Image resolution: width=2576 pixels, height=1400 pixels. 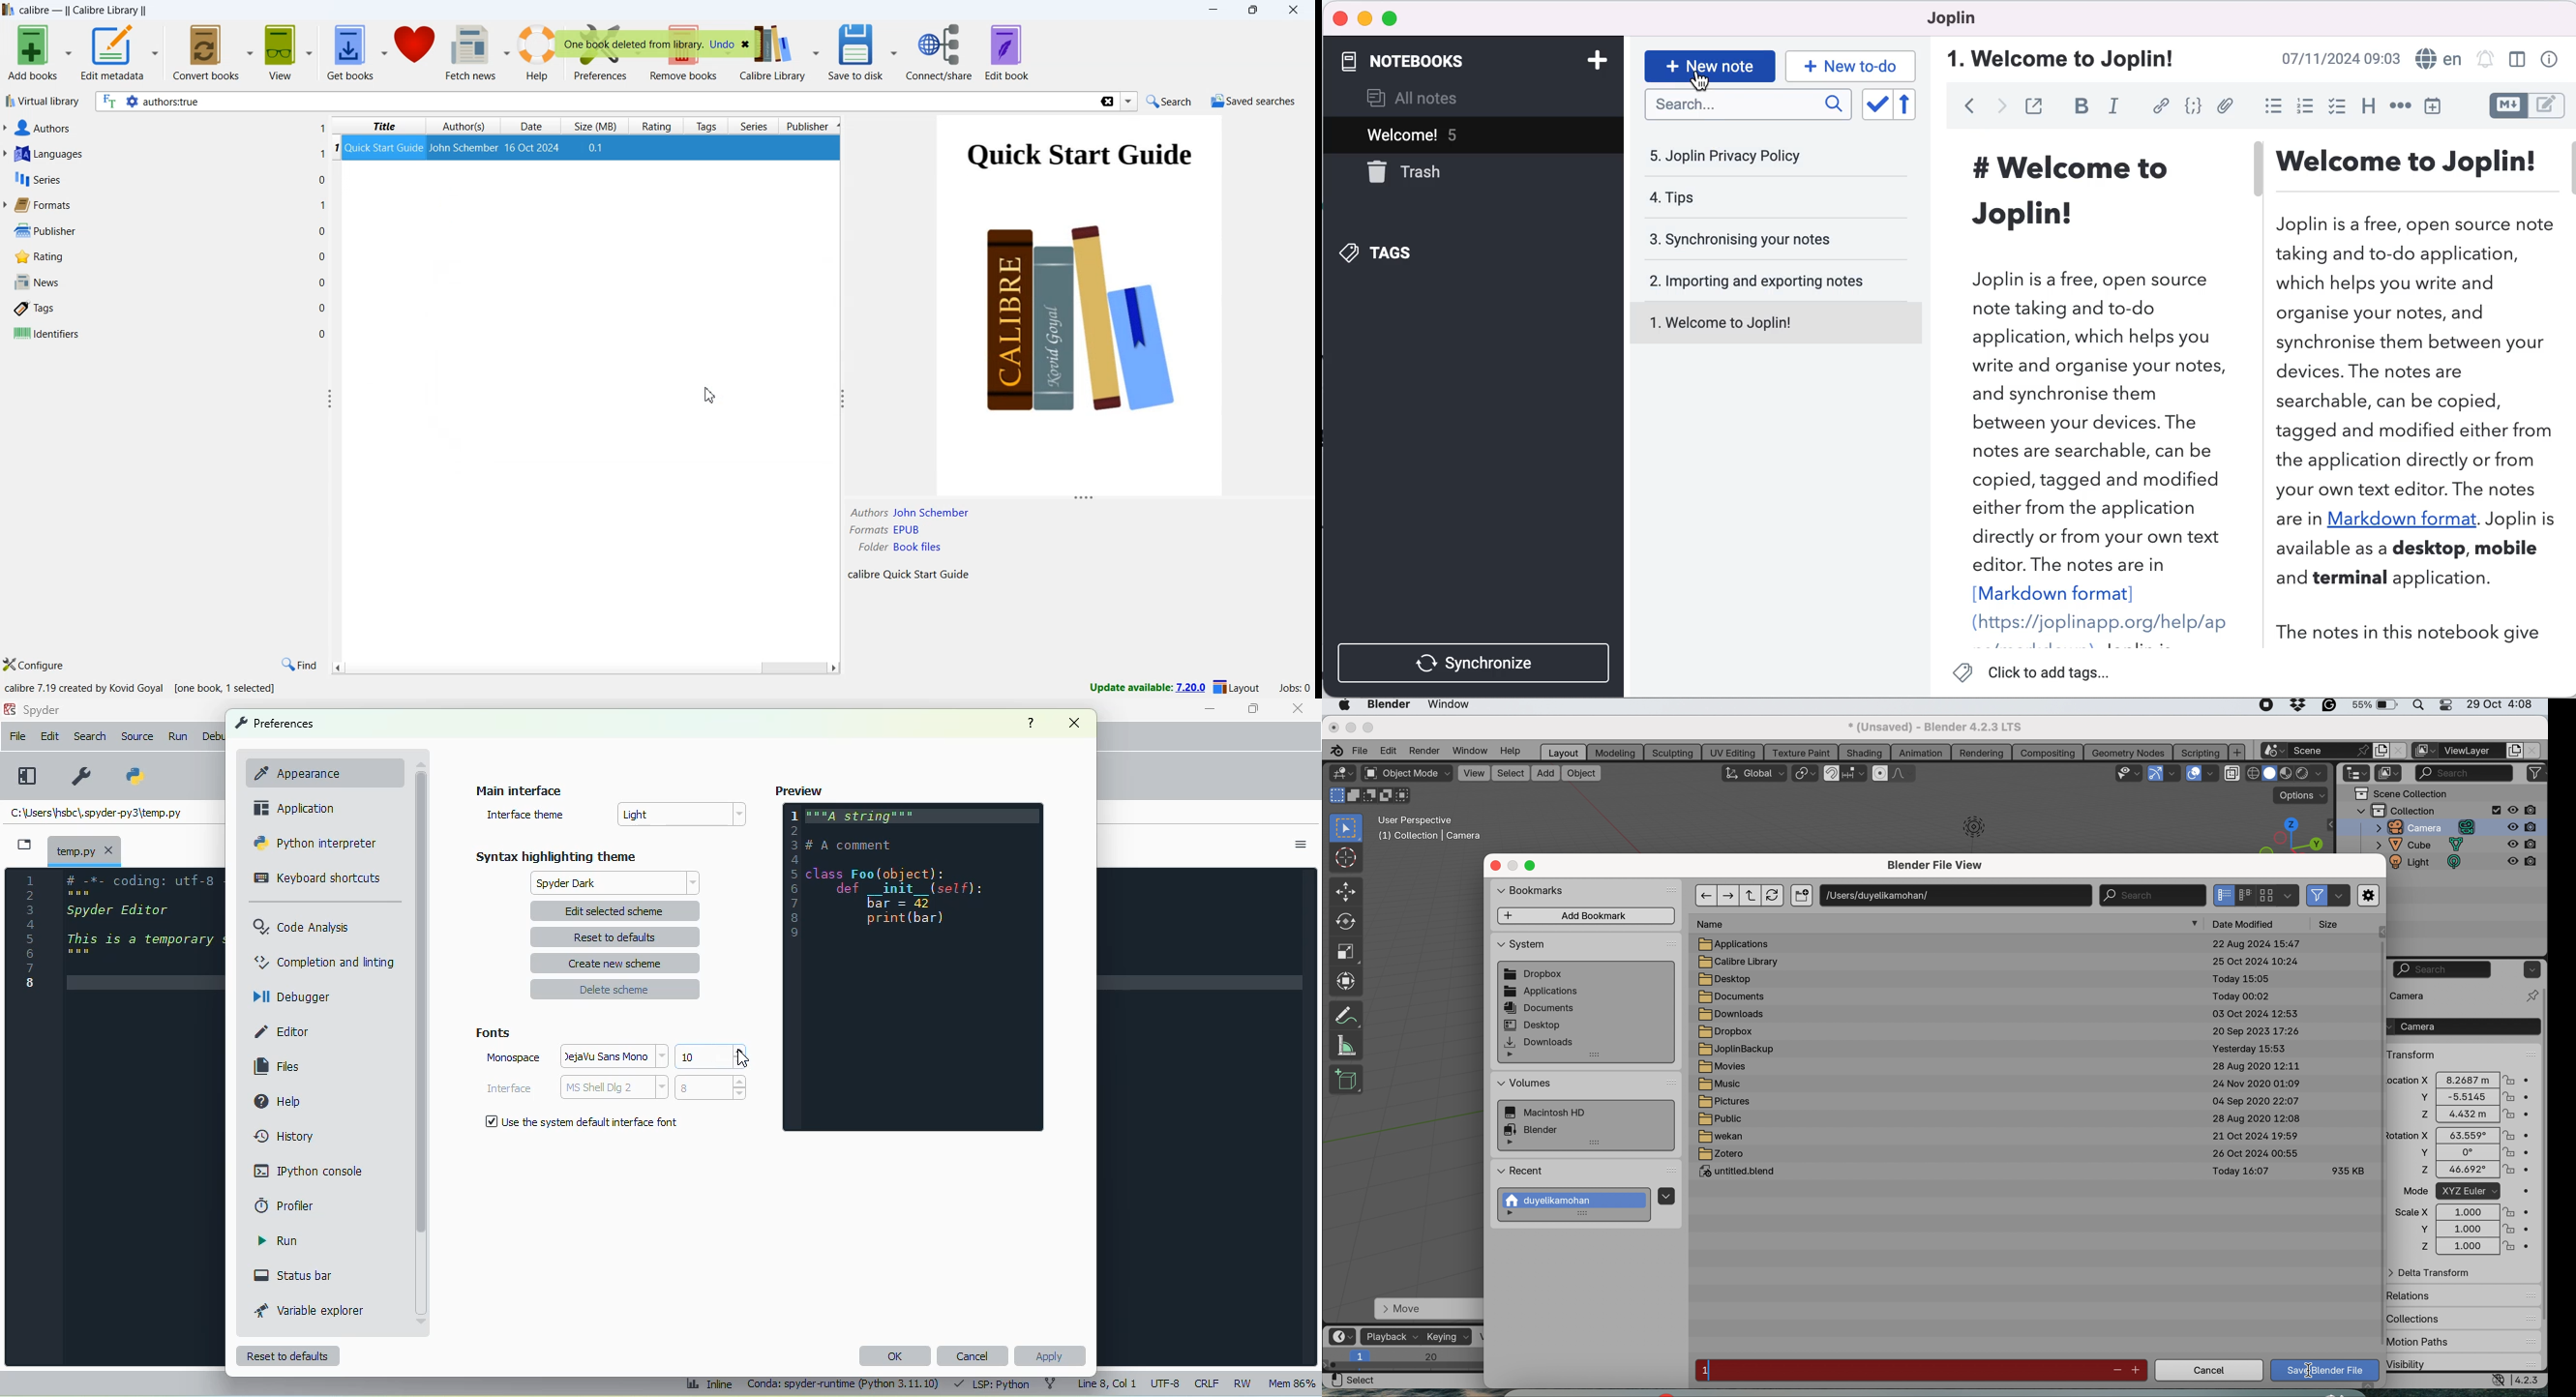 I want to click on maximize, so click(x=1253, y=708).